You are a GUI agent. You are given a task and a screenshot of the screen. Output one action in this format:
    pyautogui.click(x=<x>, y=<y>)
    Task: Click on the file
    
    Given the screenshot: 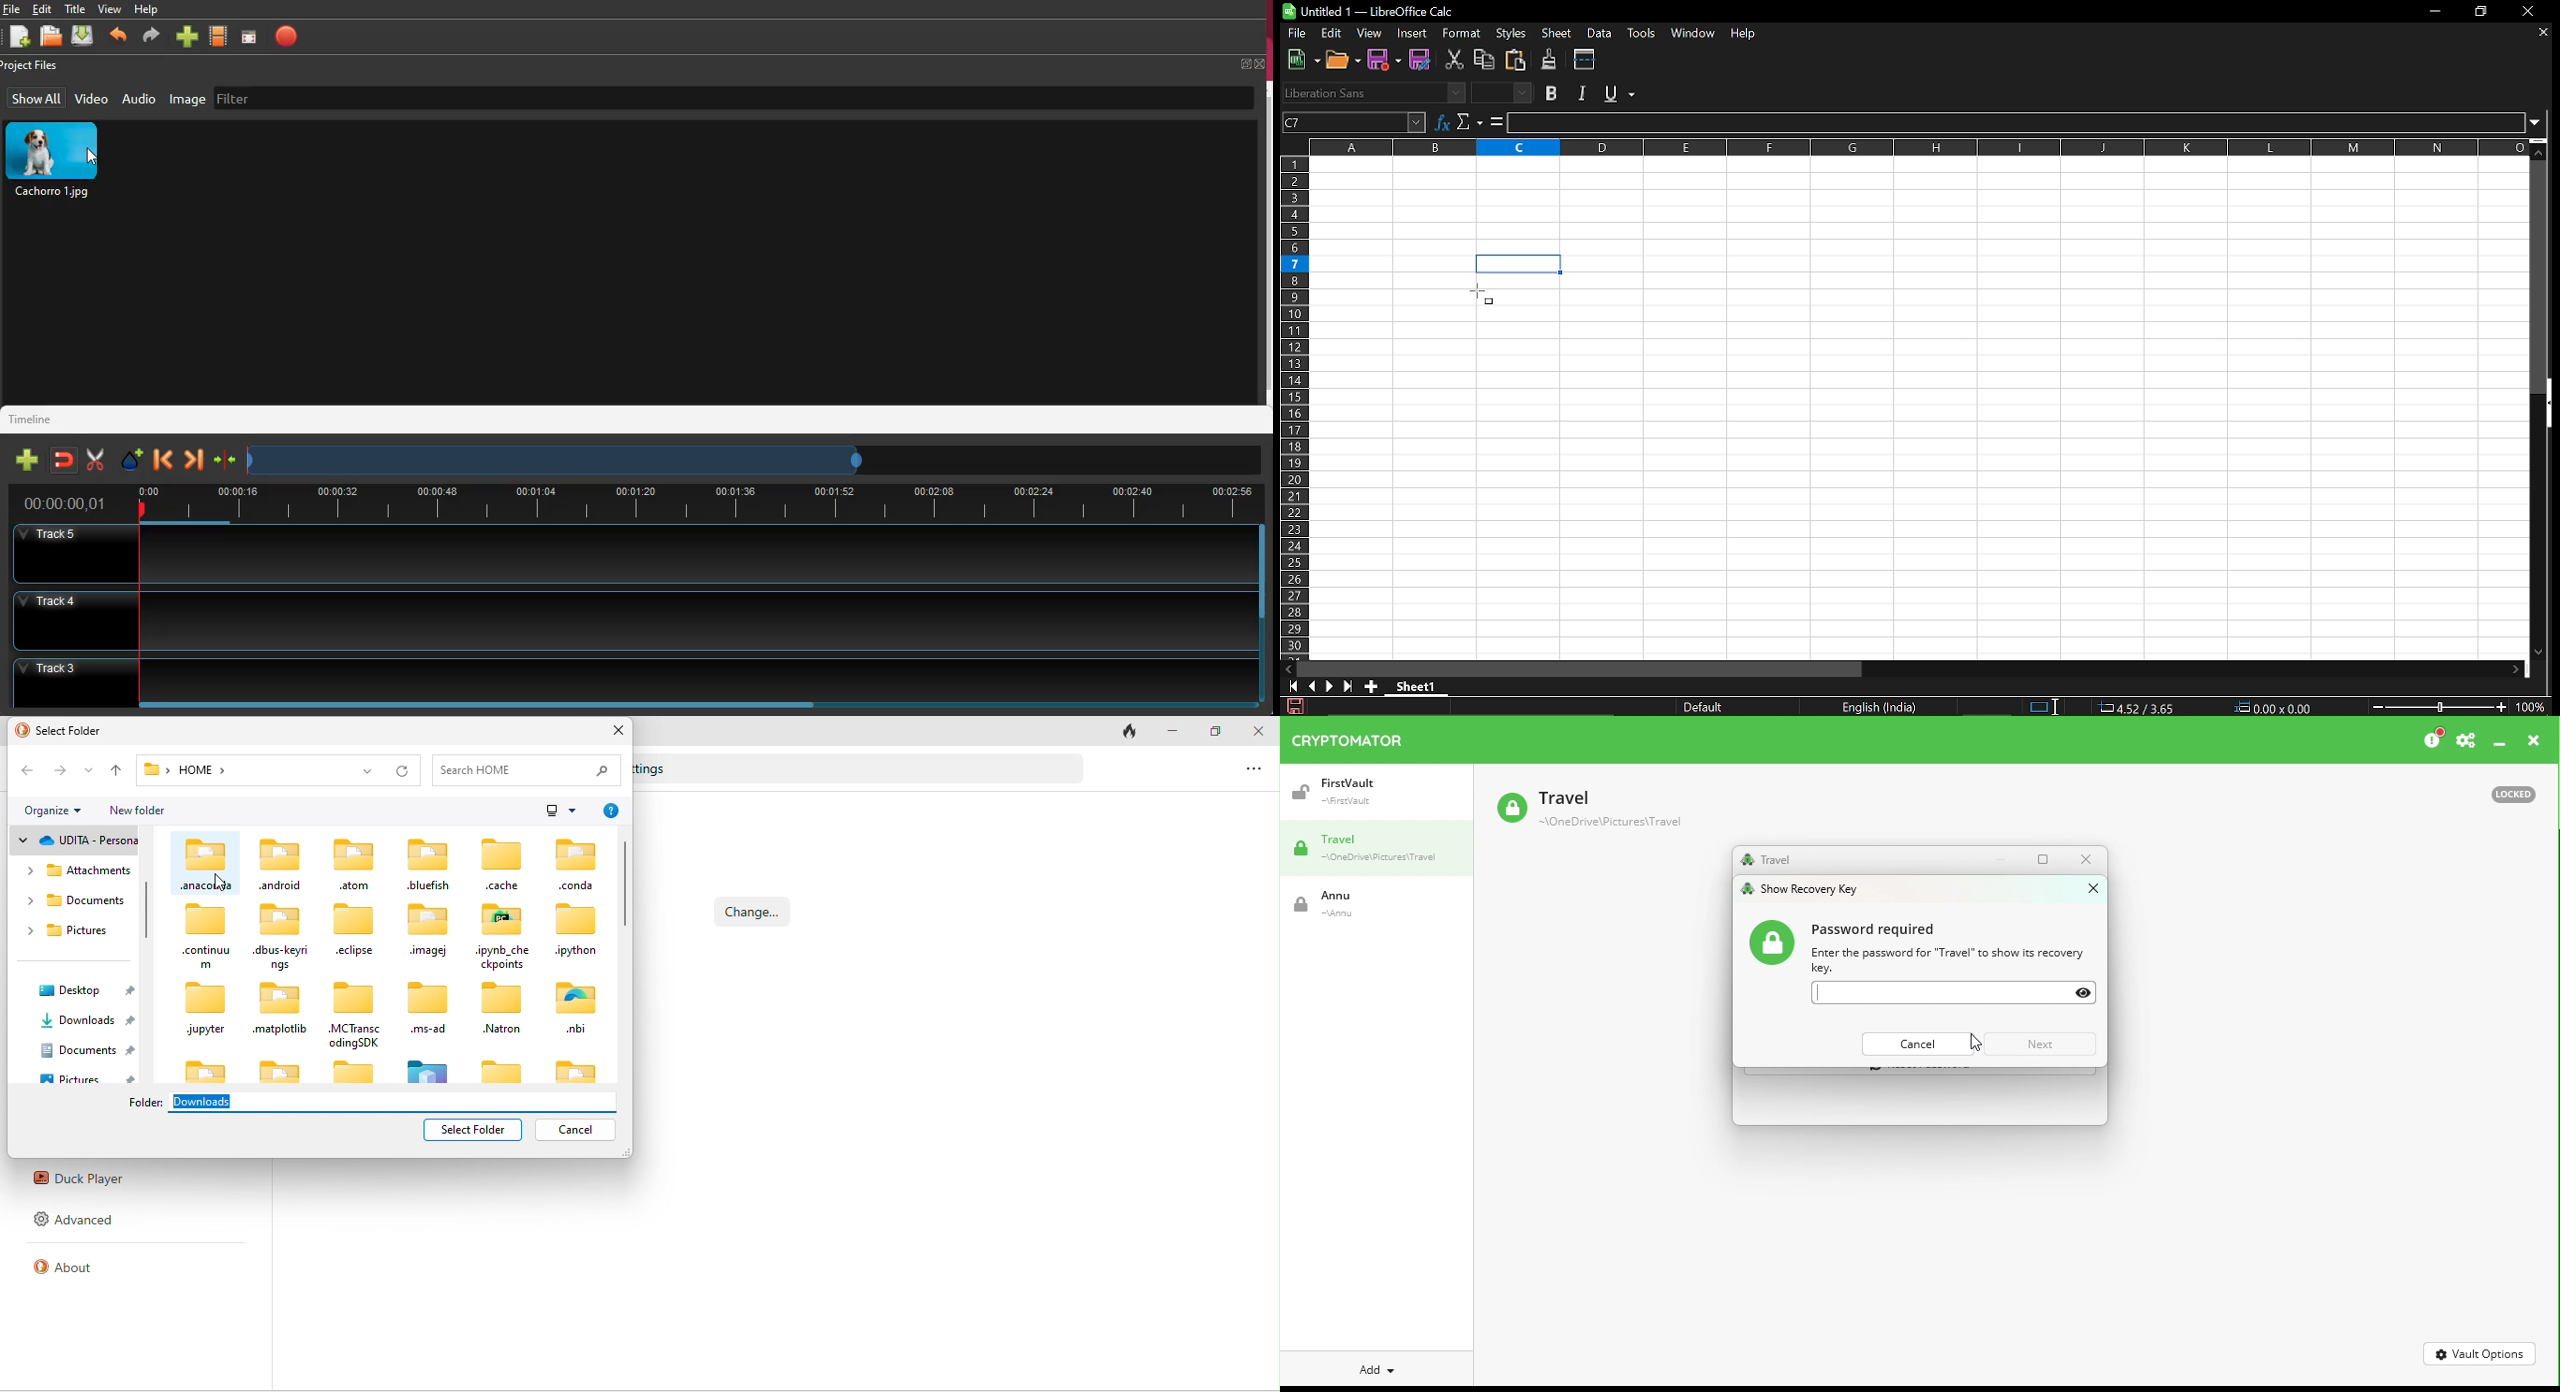 What is the action you would take?
    pyautogui.click(x=11, y=8)
    